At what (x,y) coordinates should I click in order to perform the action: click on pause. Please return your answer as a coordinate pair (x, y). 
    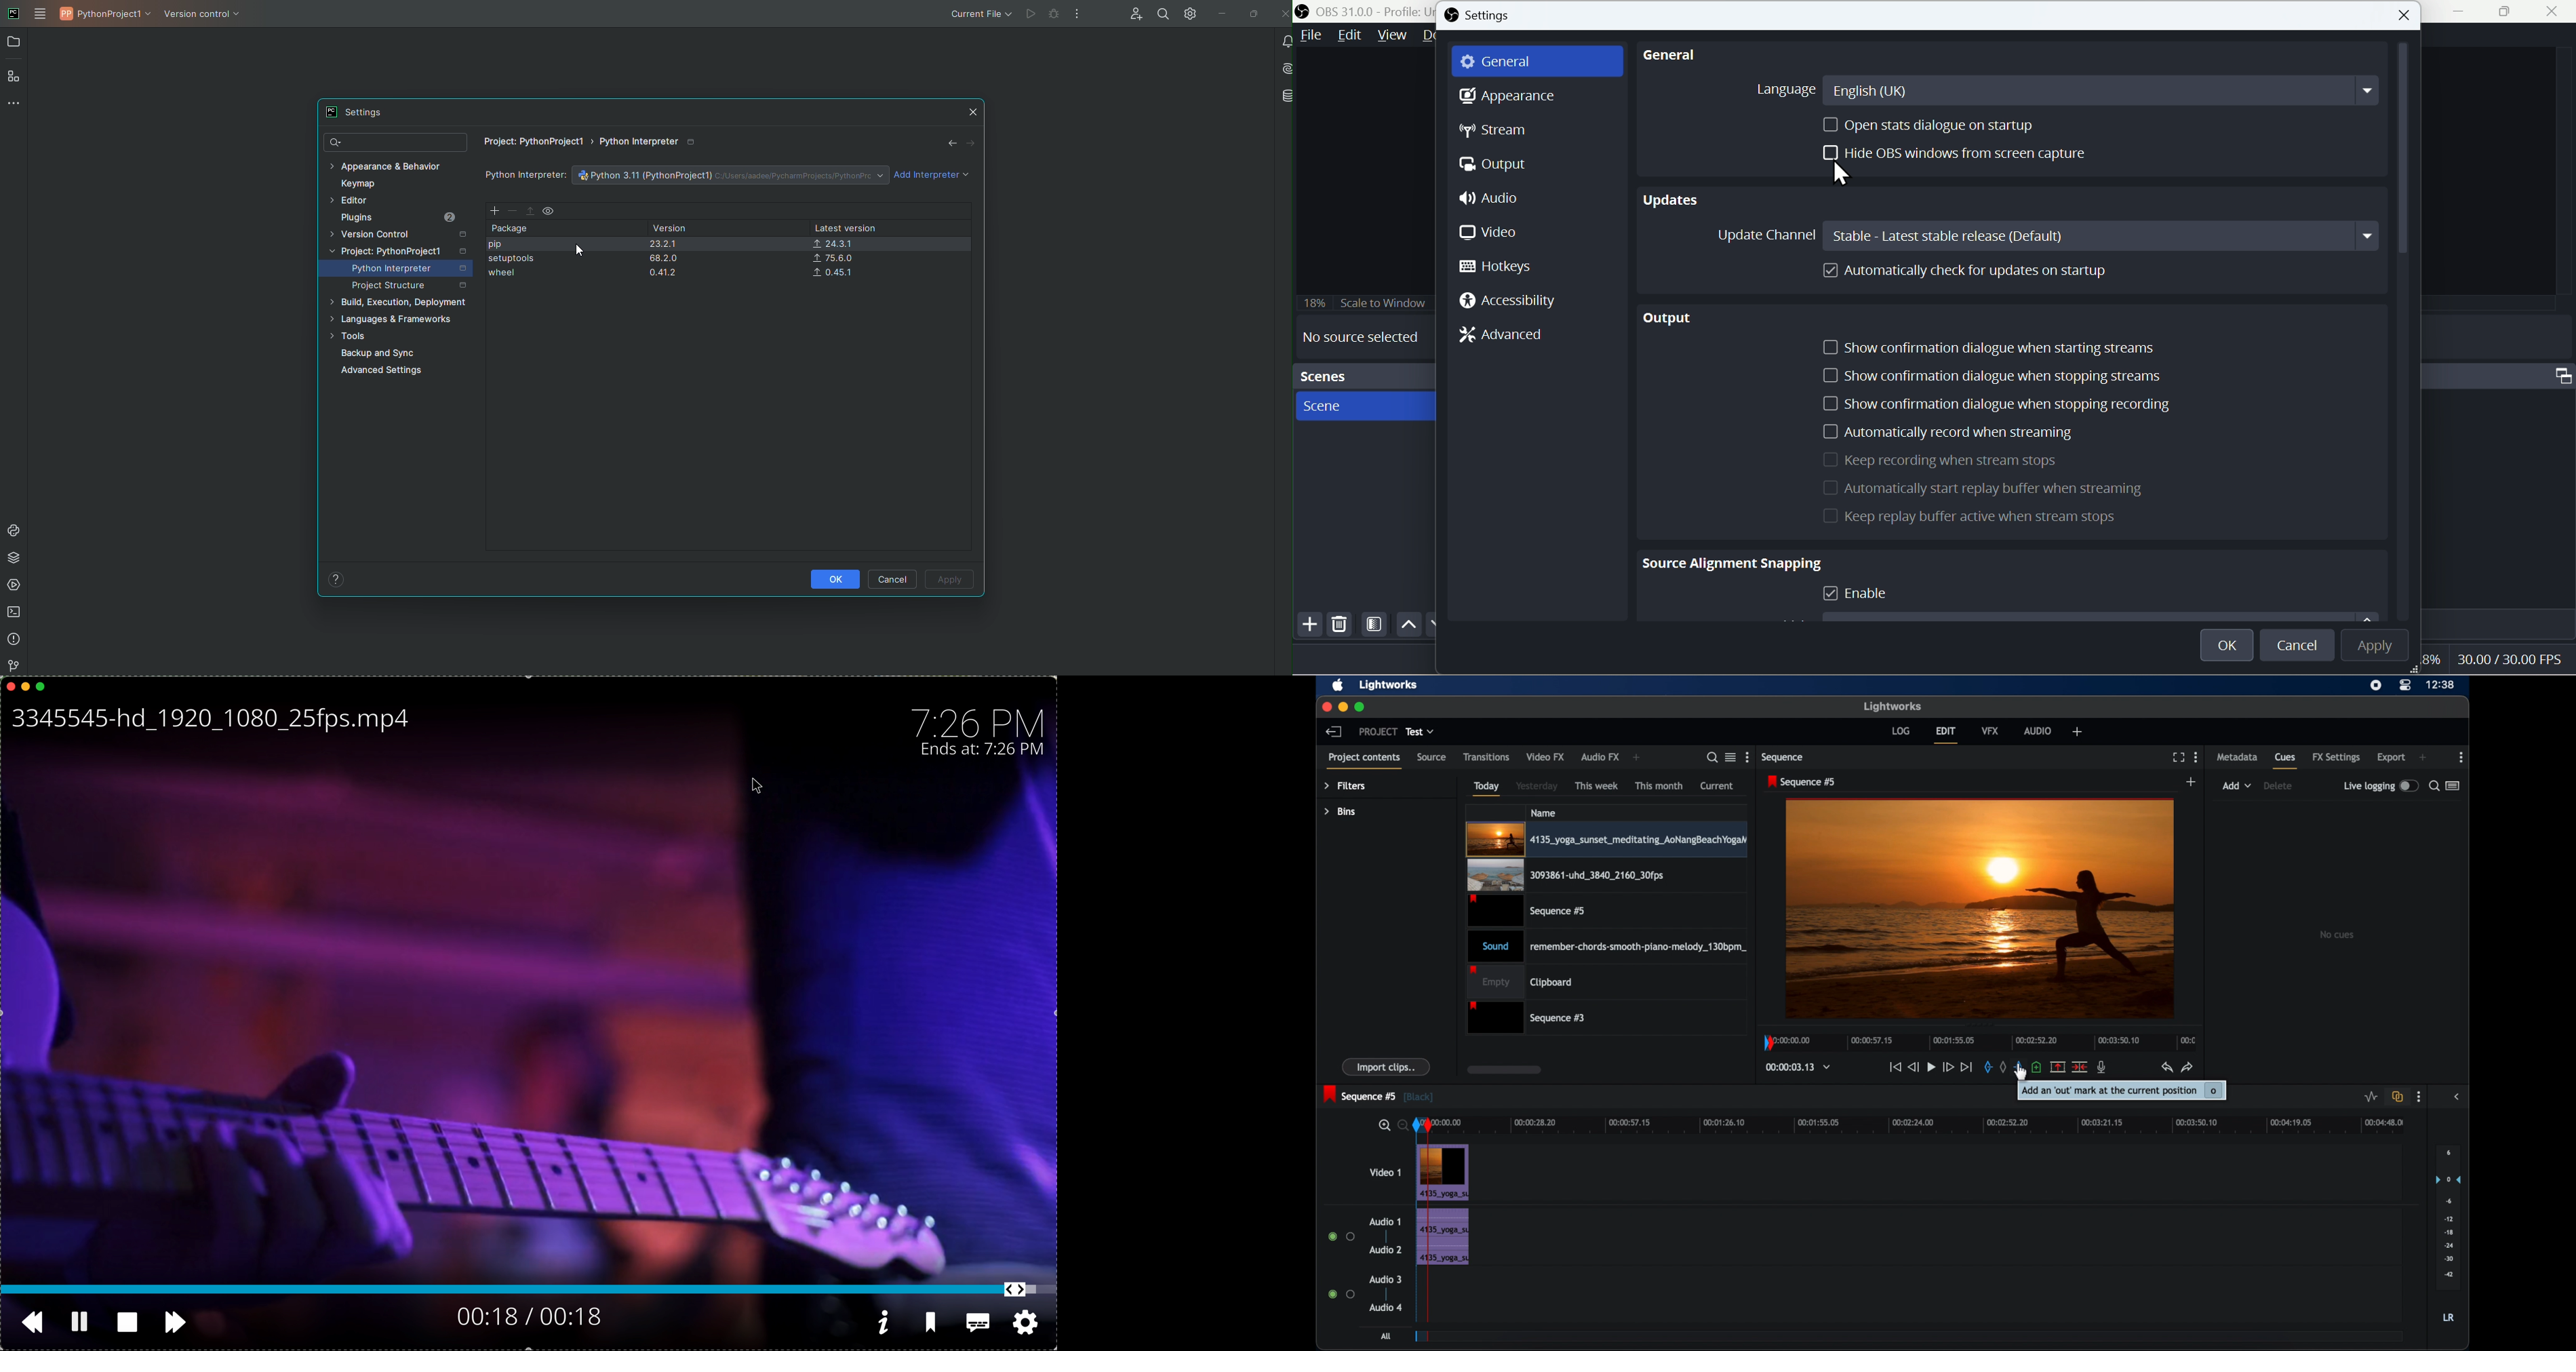
    Looking at the image, I should click on (79, 1321).